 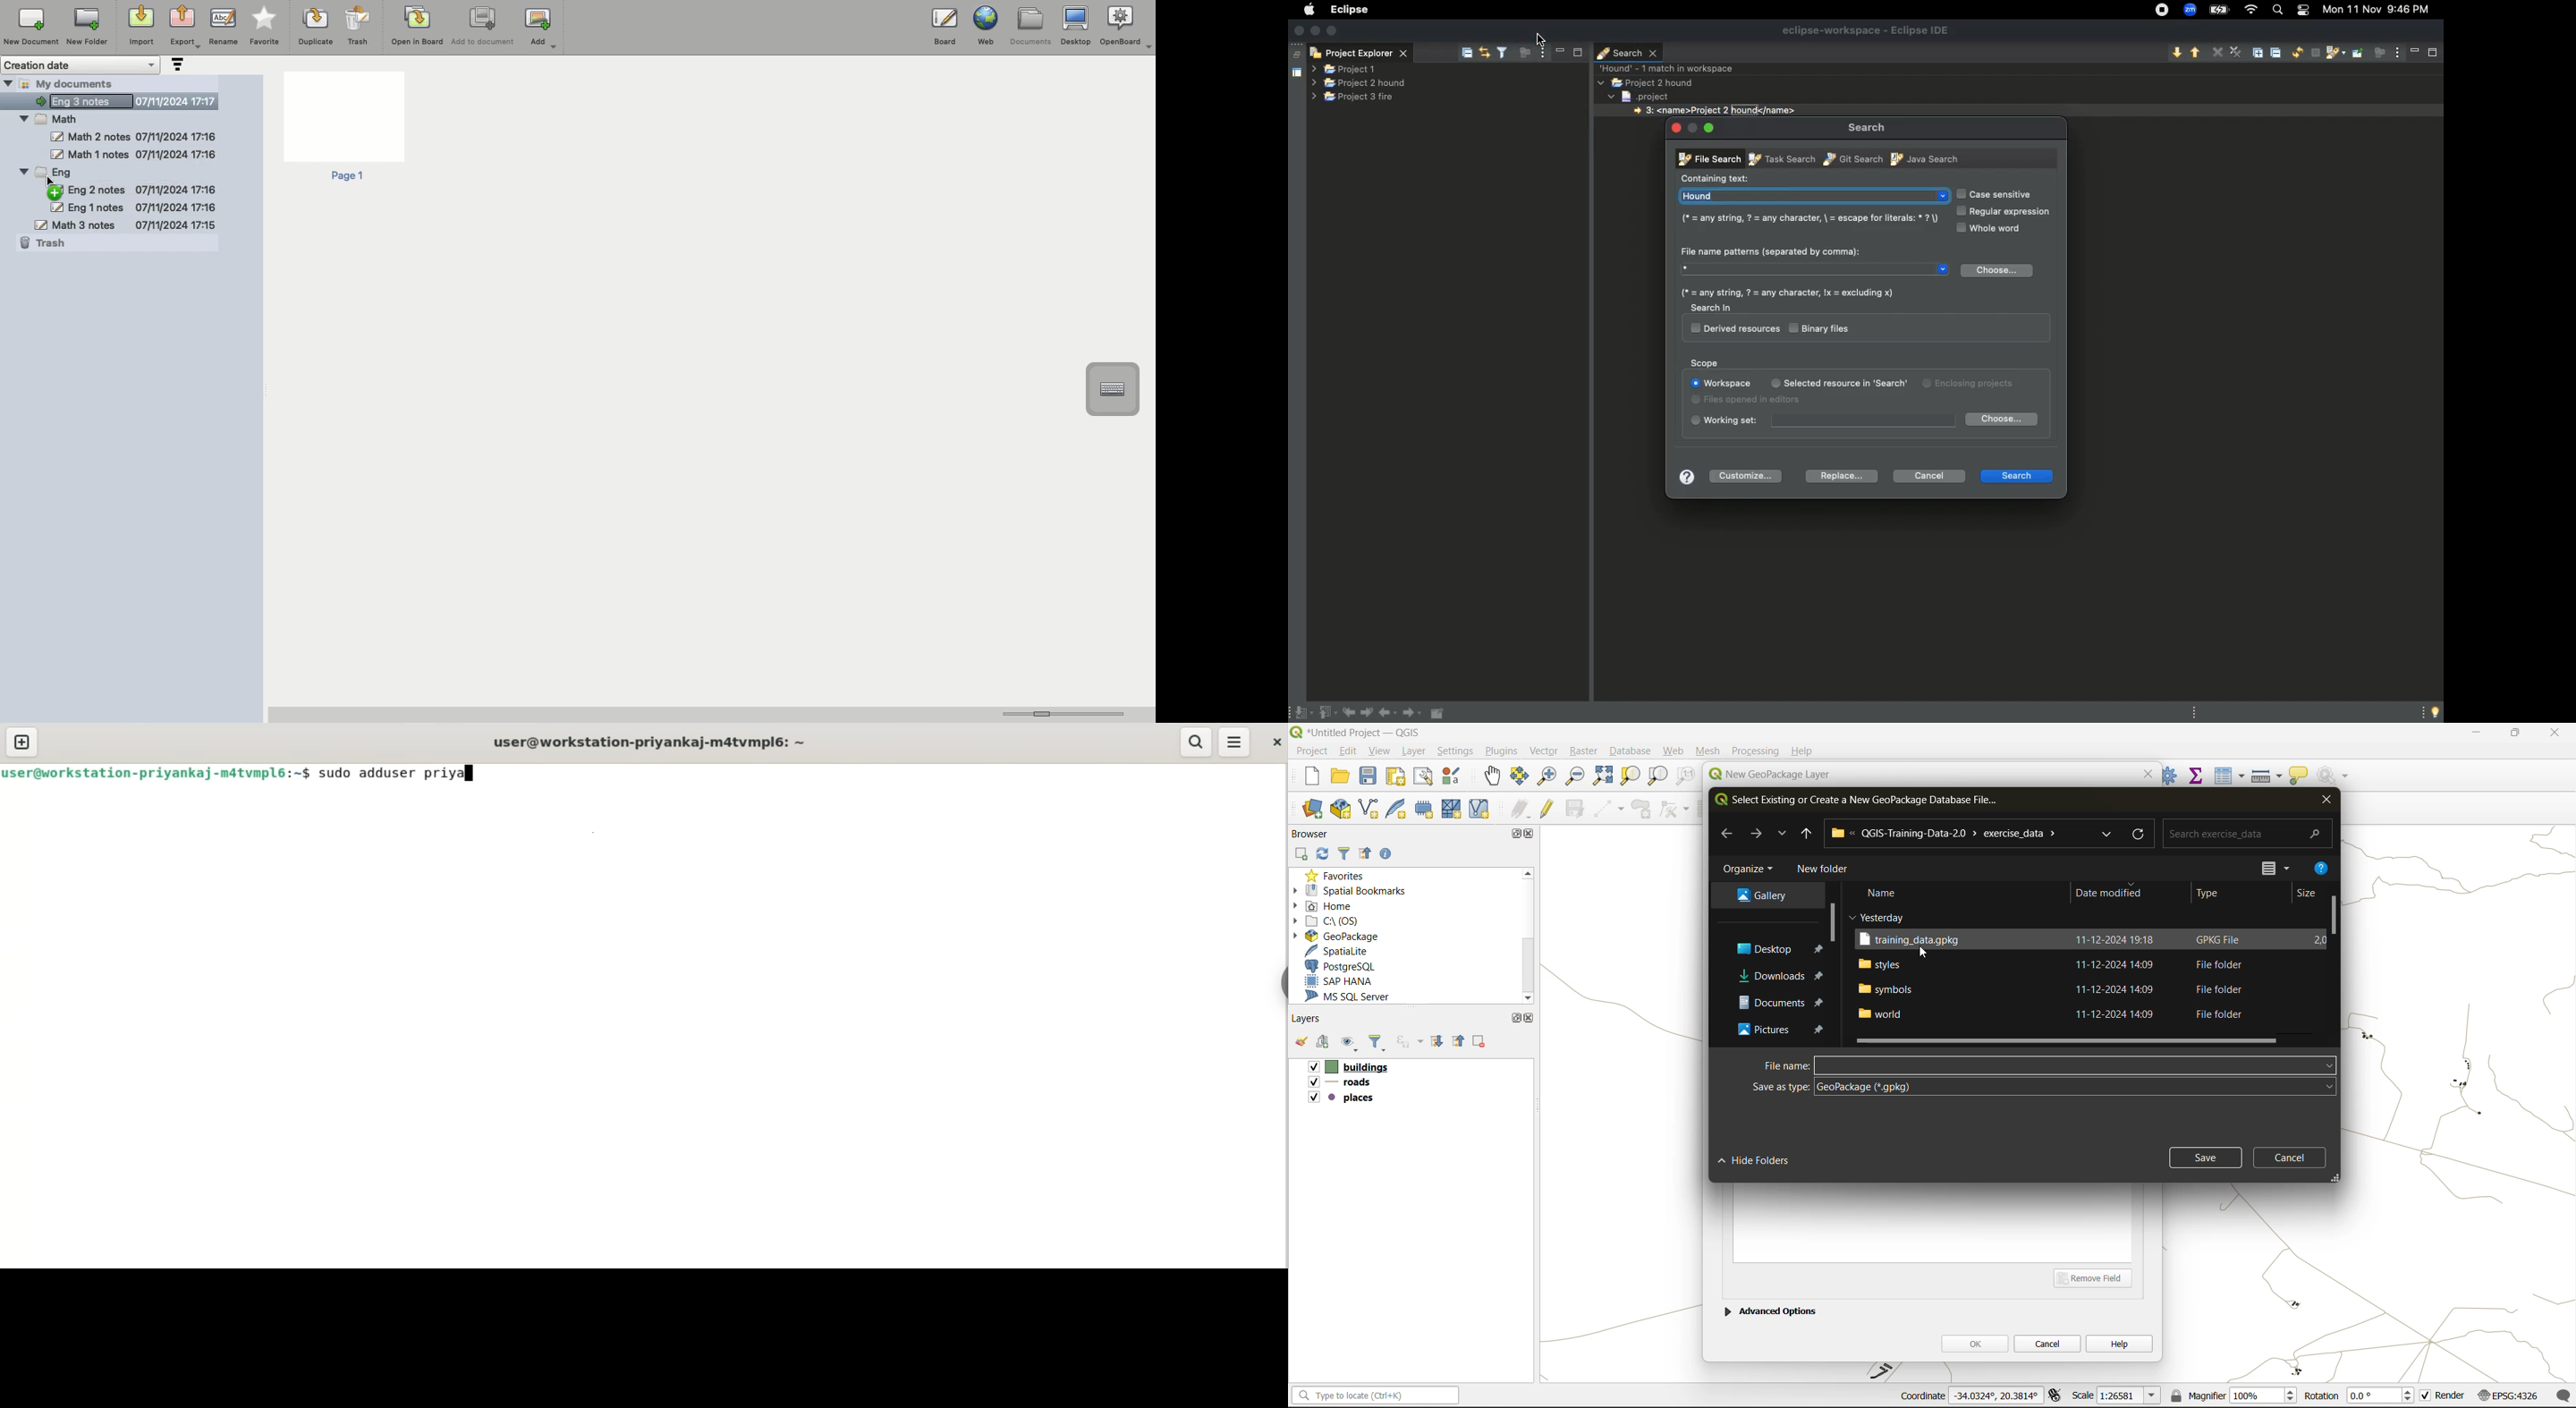 I want to click on new tab, so click(x=22, y=742).